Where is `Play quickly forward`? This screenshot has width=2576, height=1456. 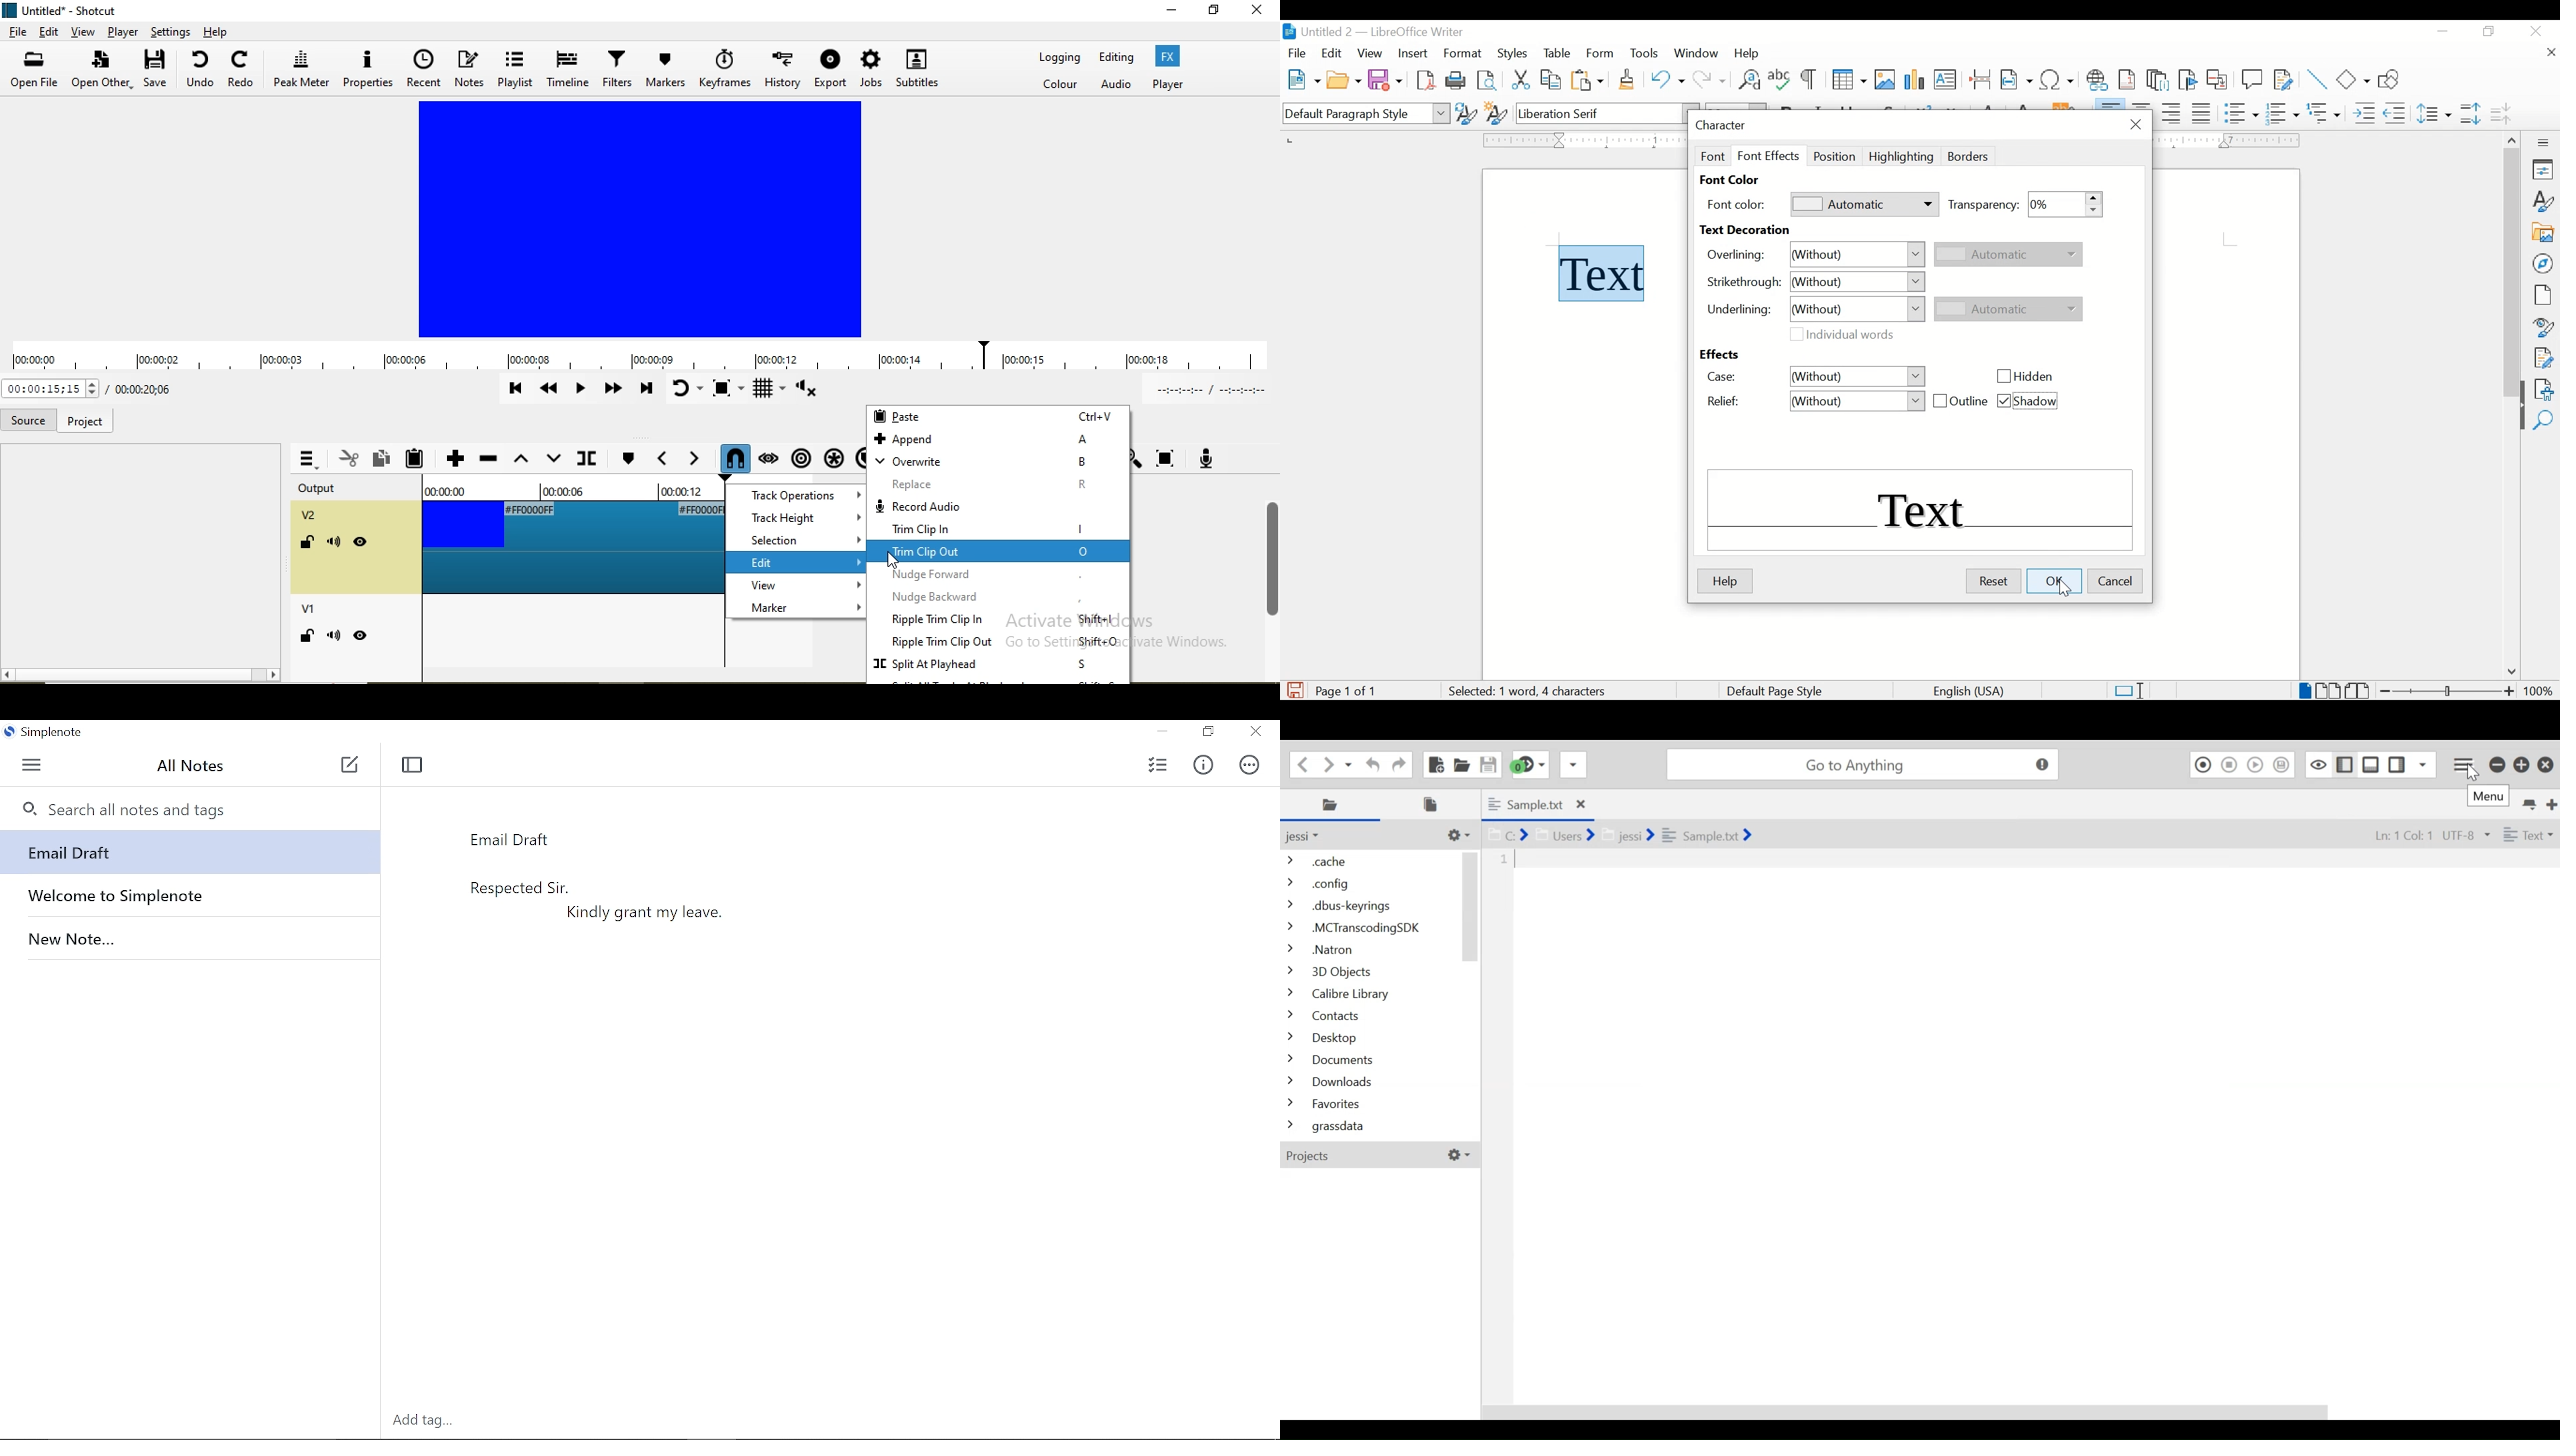 Play quickly forward is located at coordinates (612, 392).